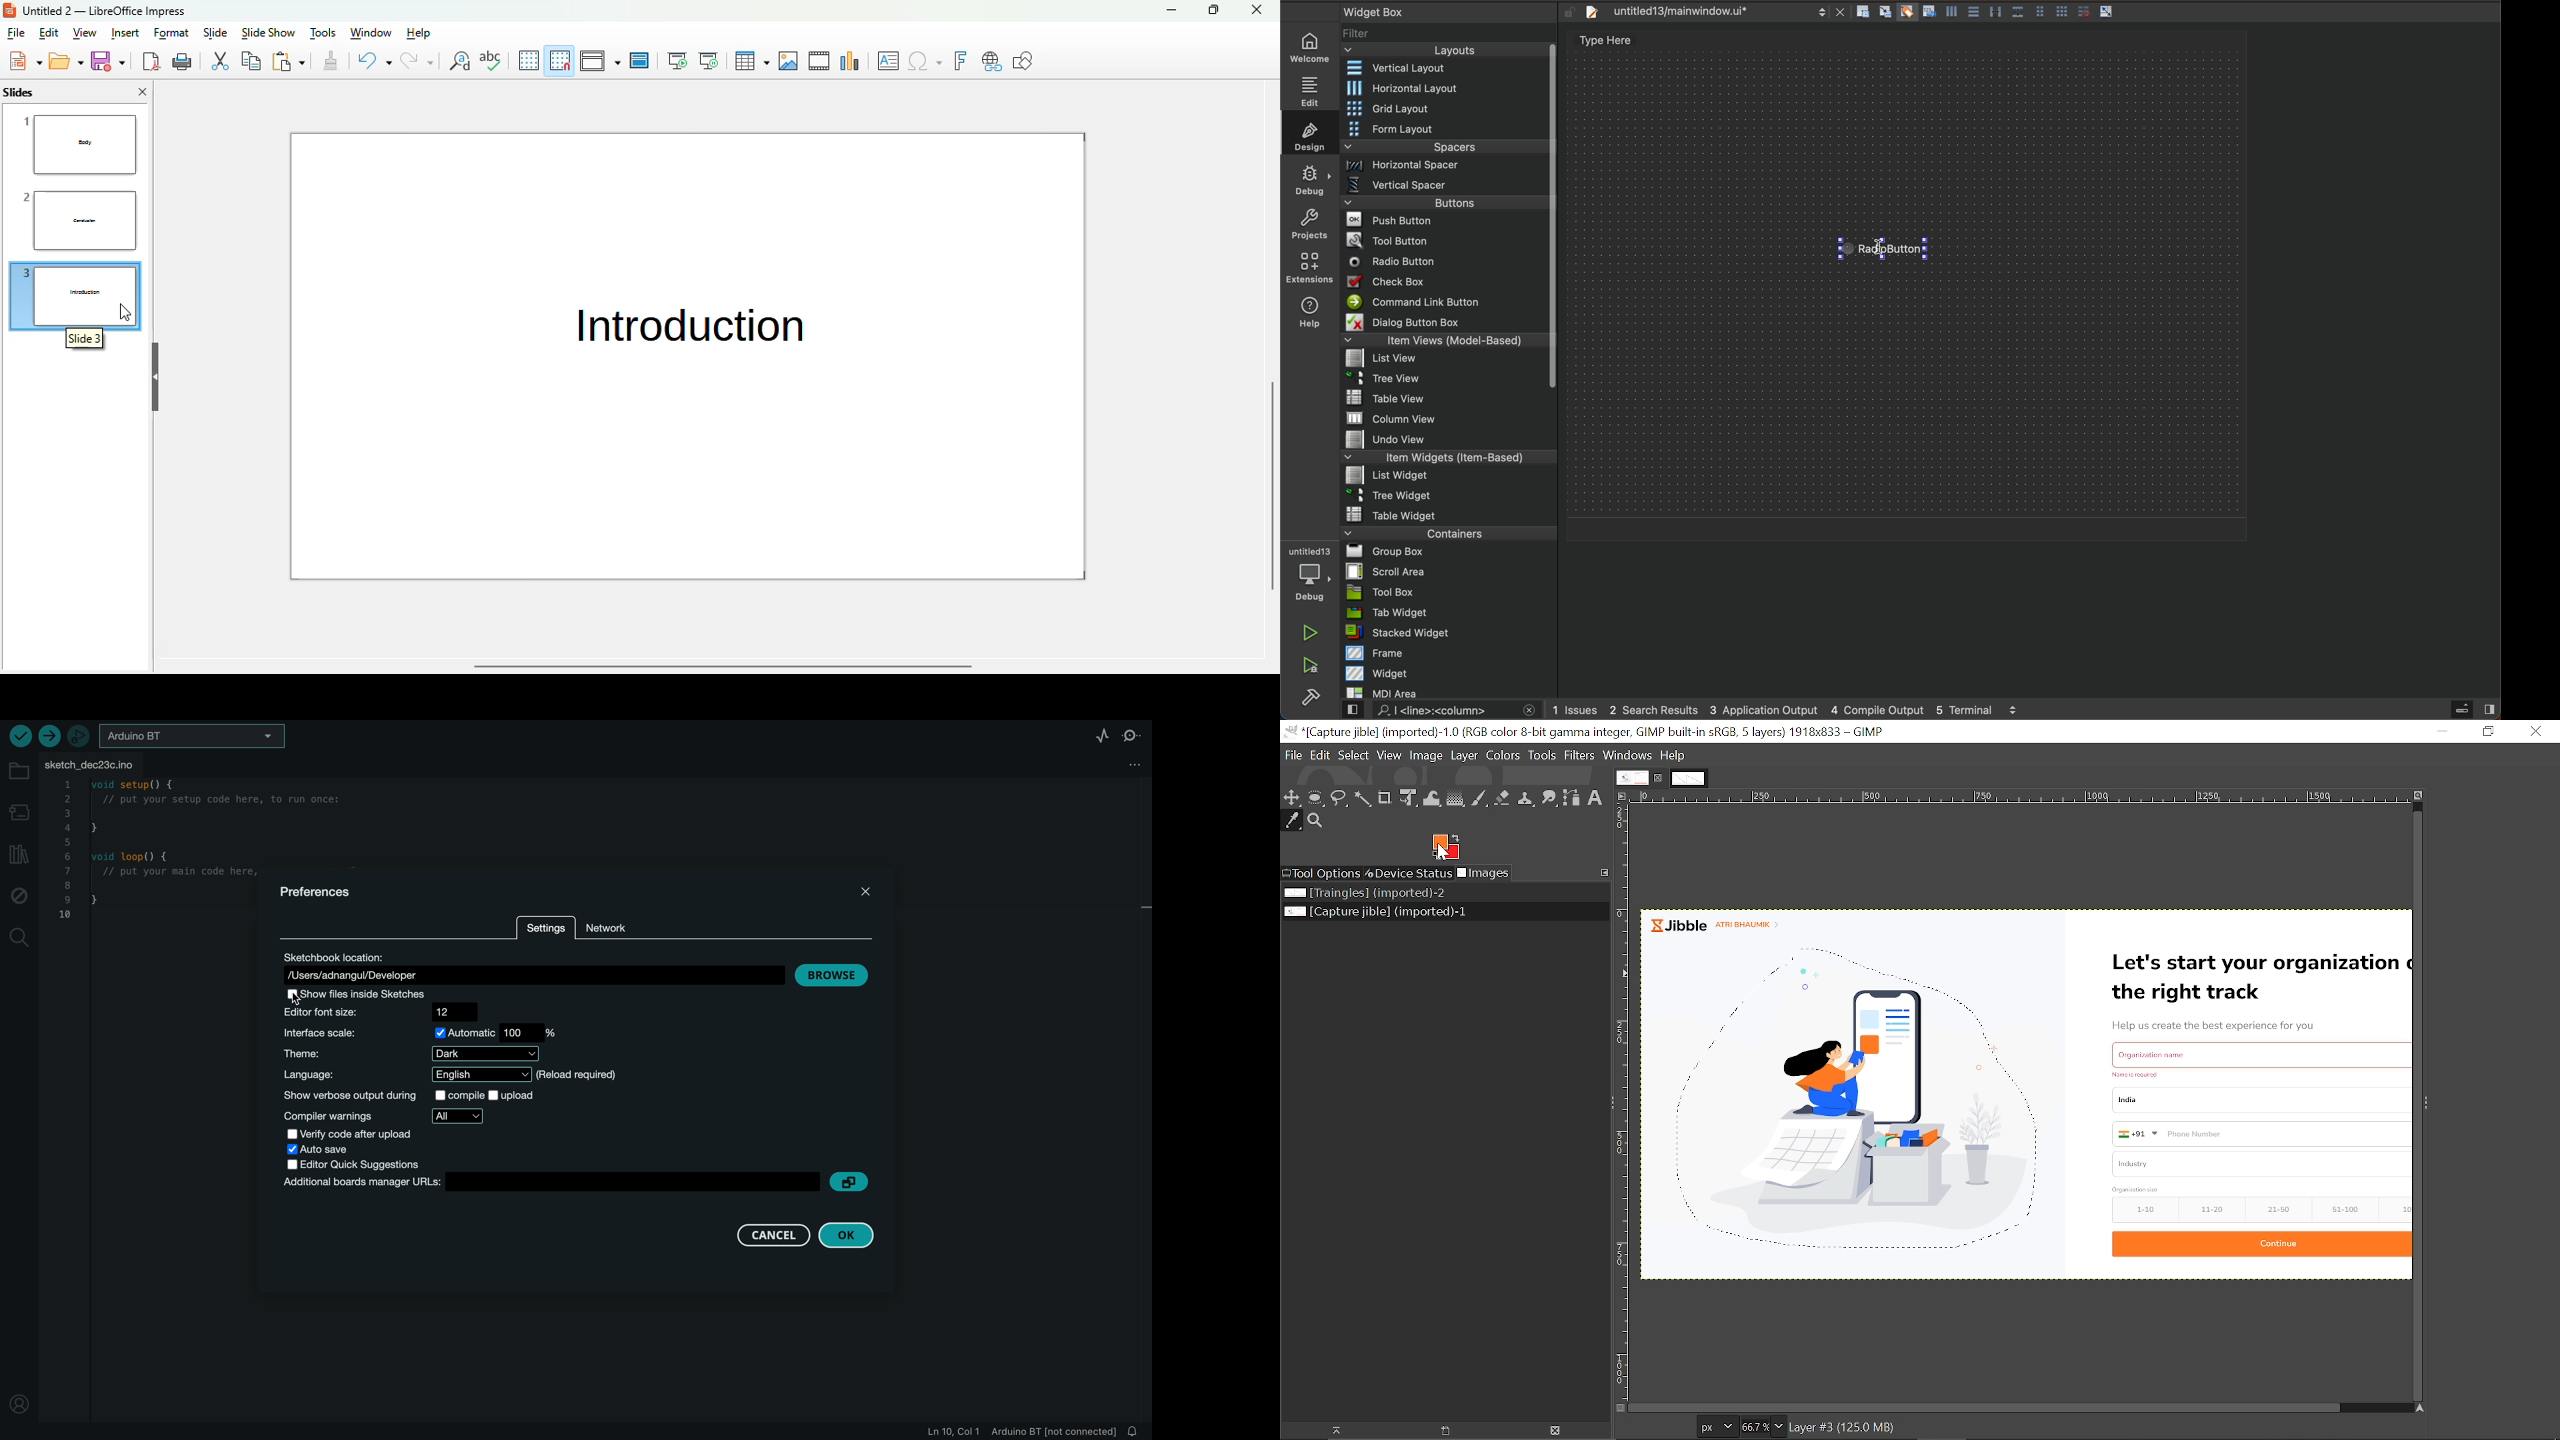 This screenshot has width=2576, height=1456. What do you see at coordinates (458, 60) in the screenshot?
I see `find and replace` at bounding box center [458, 60].